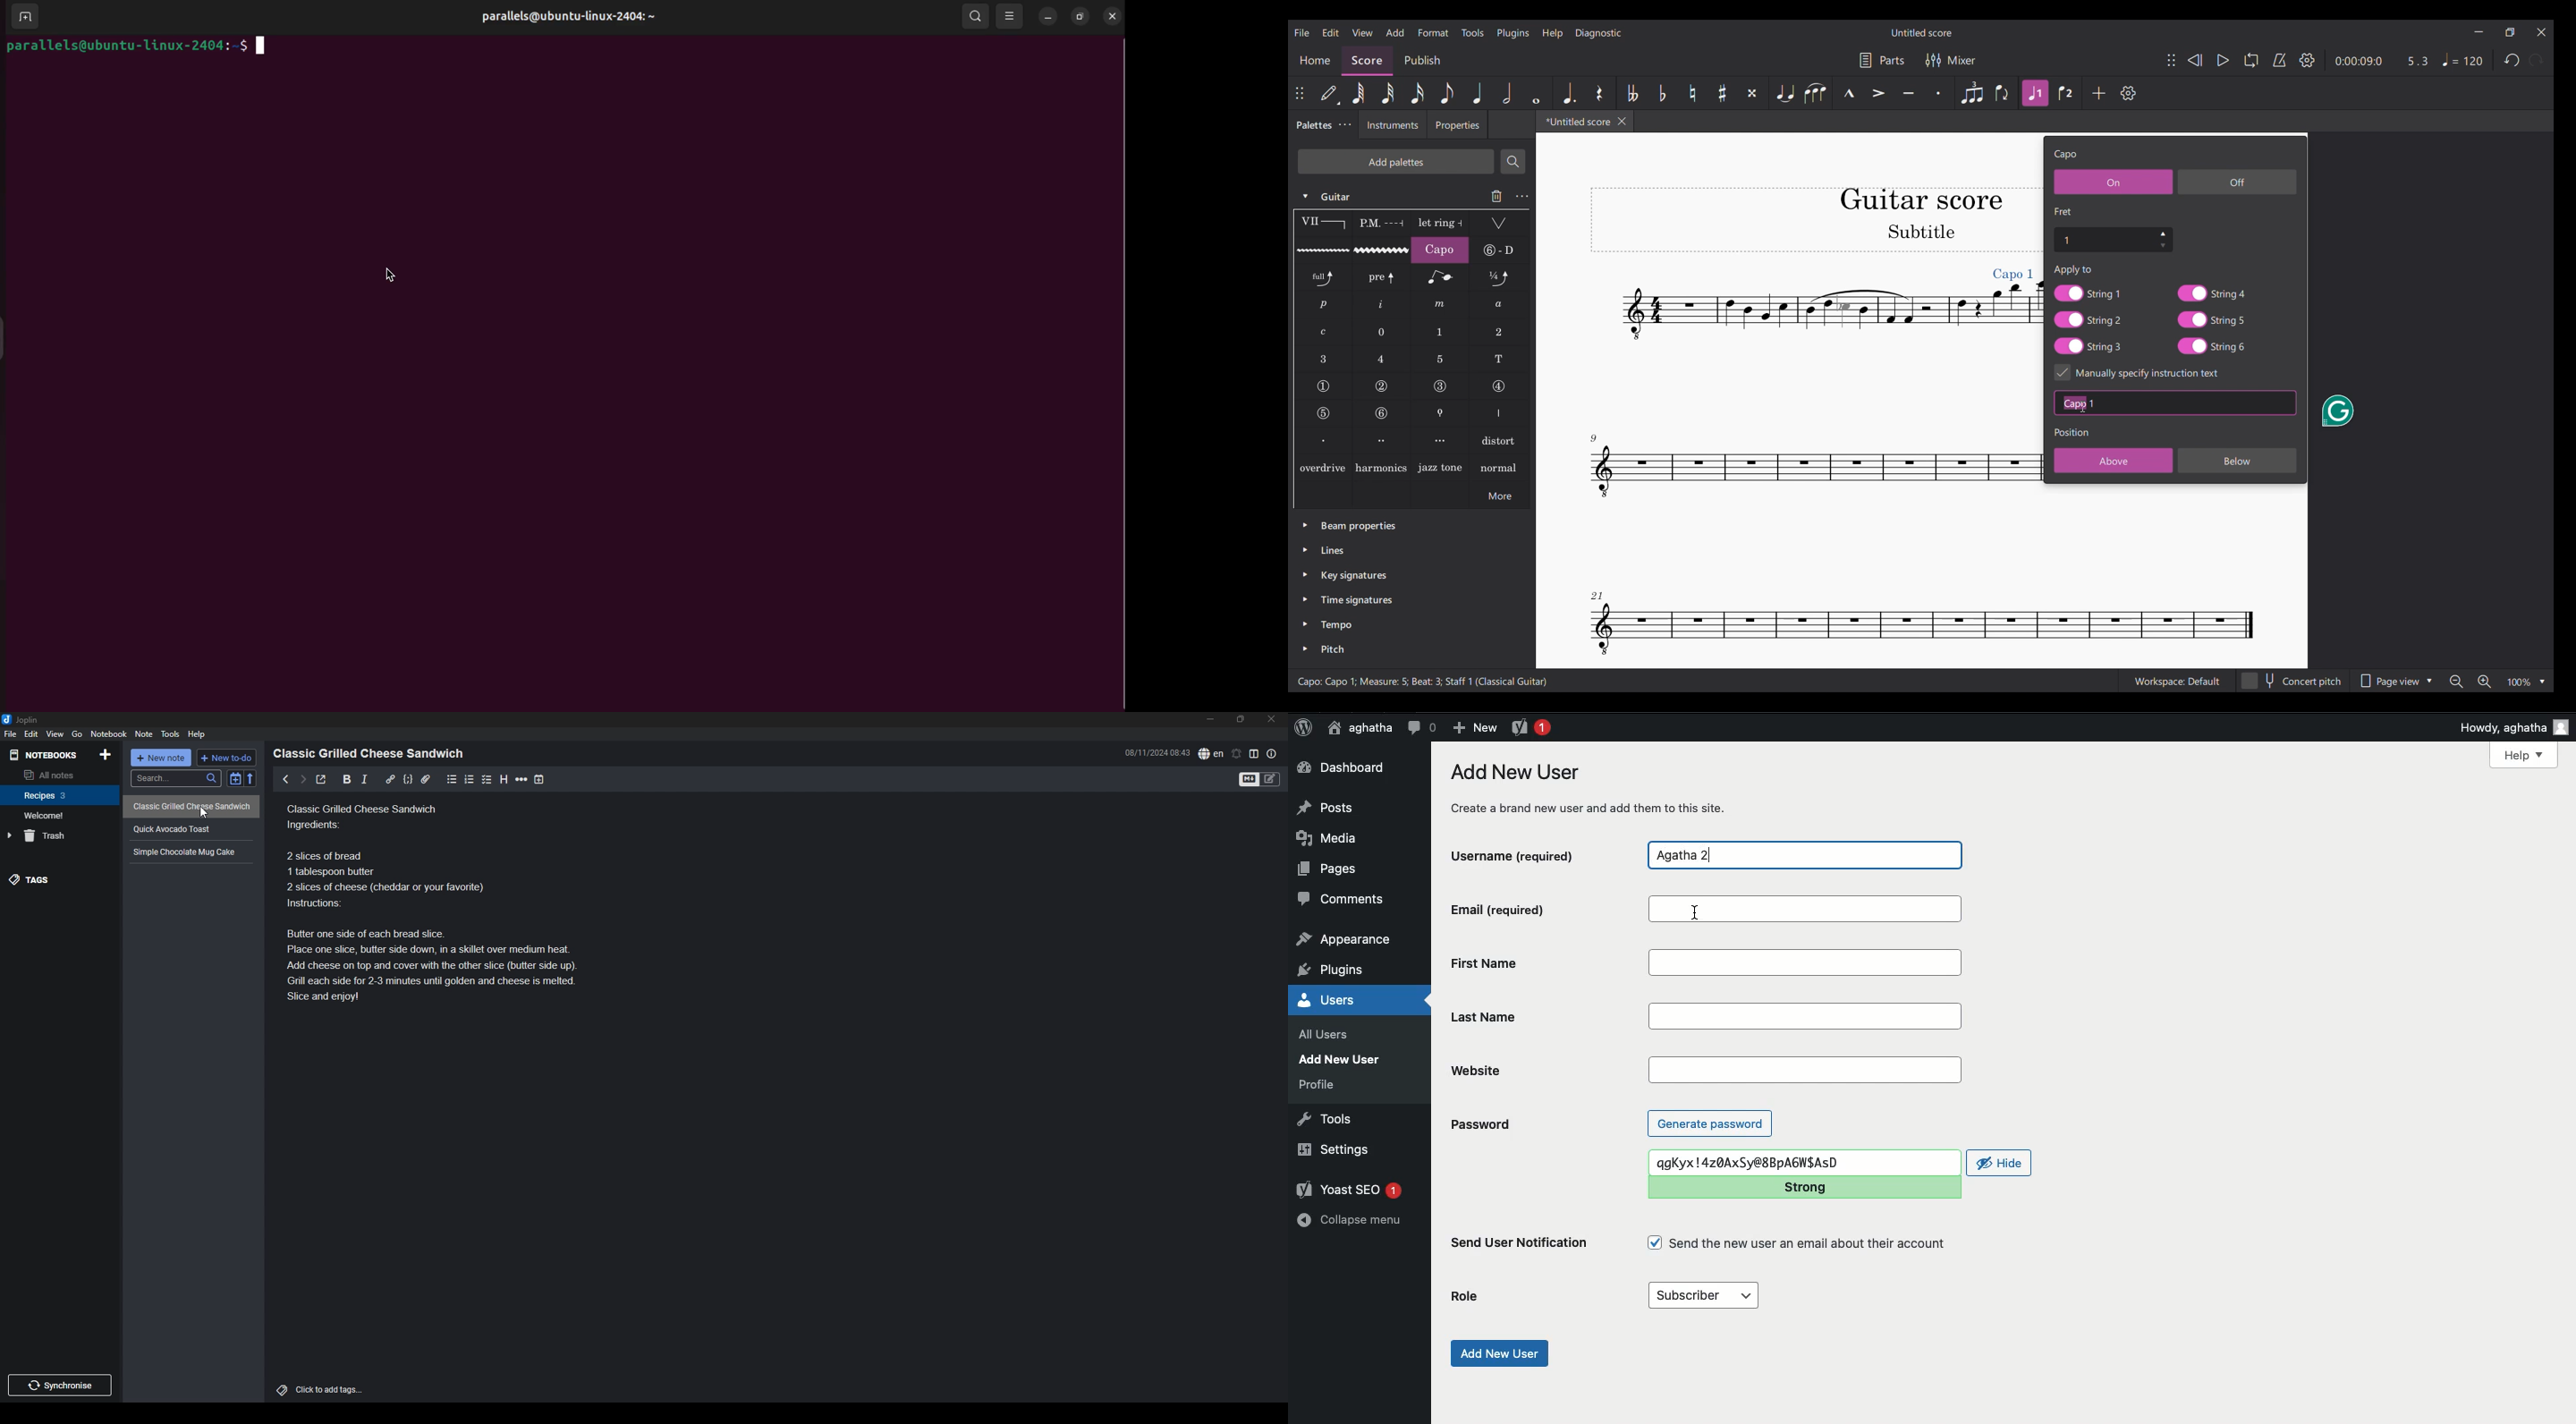  I want to click on Description of current selection, so click(1423, 681).